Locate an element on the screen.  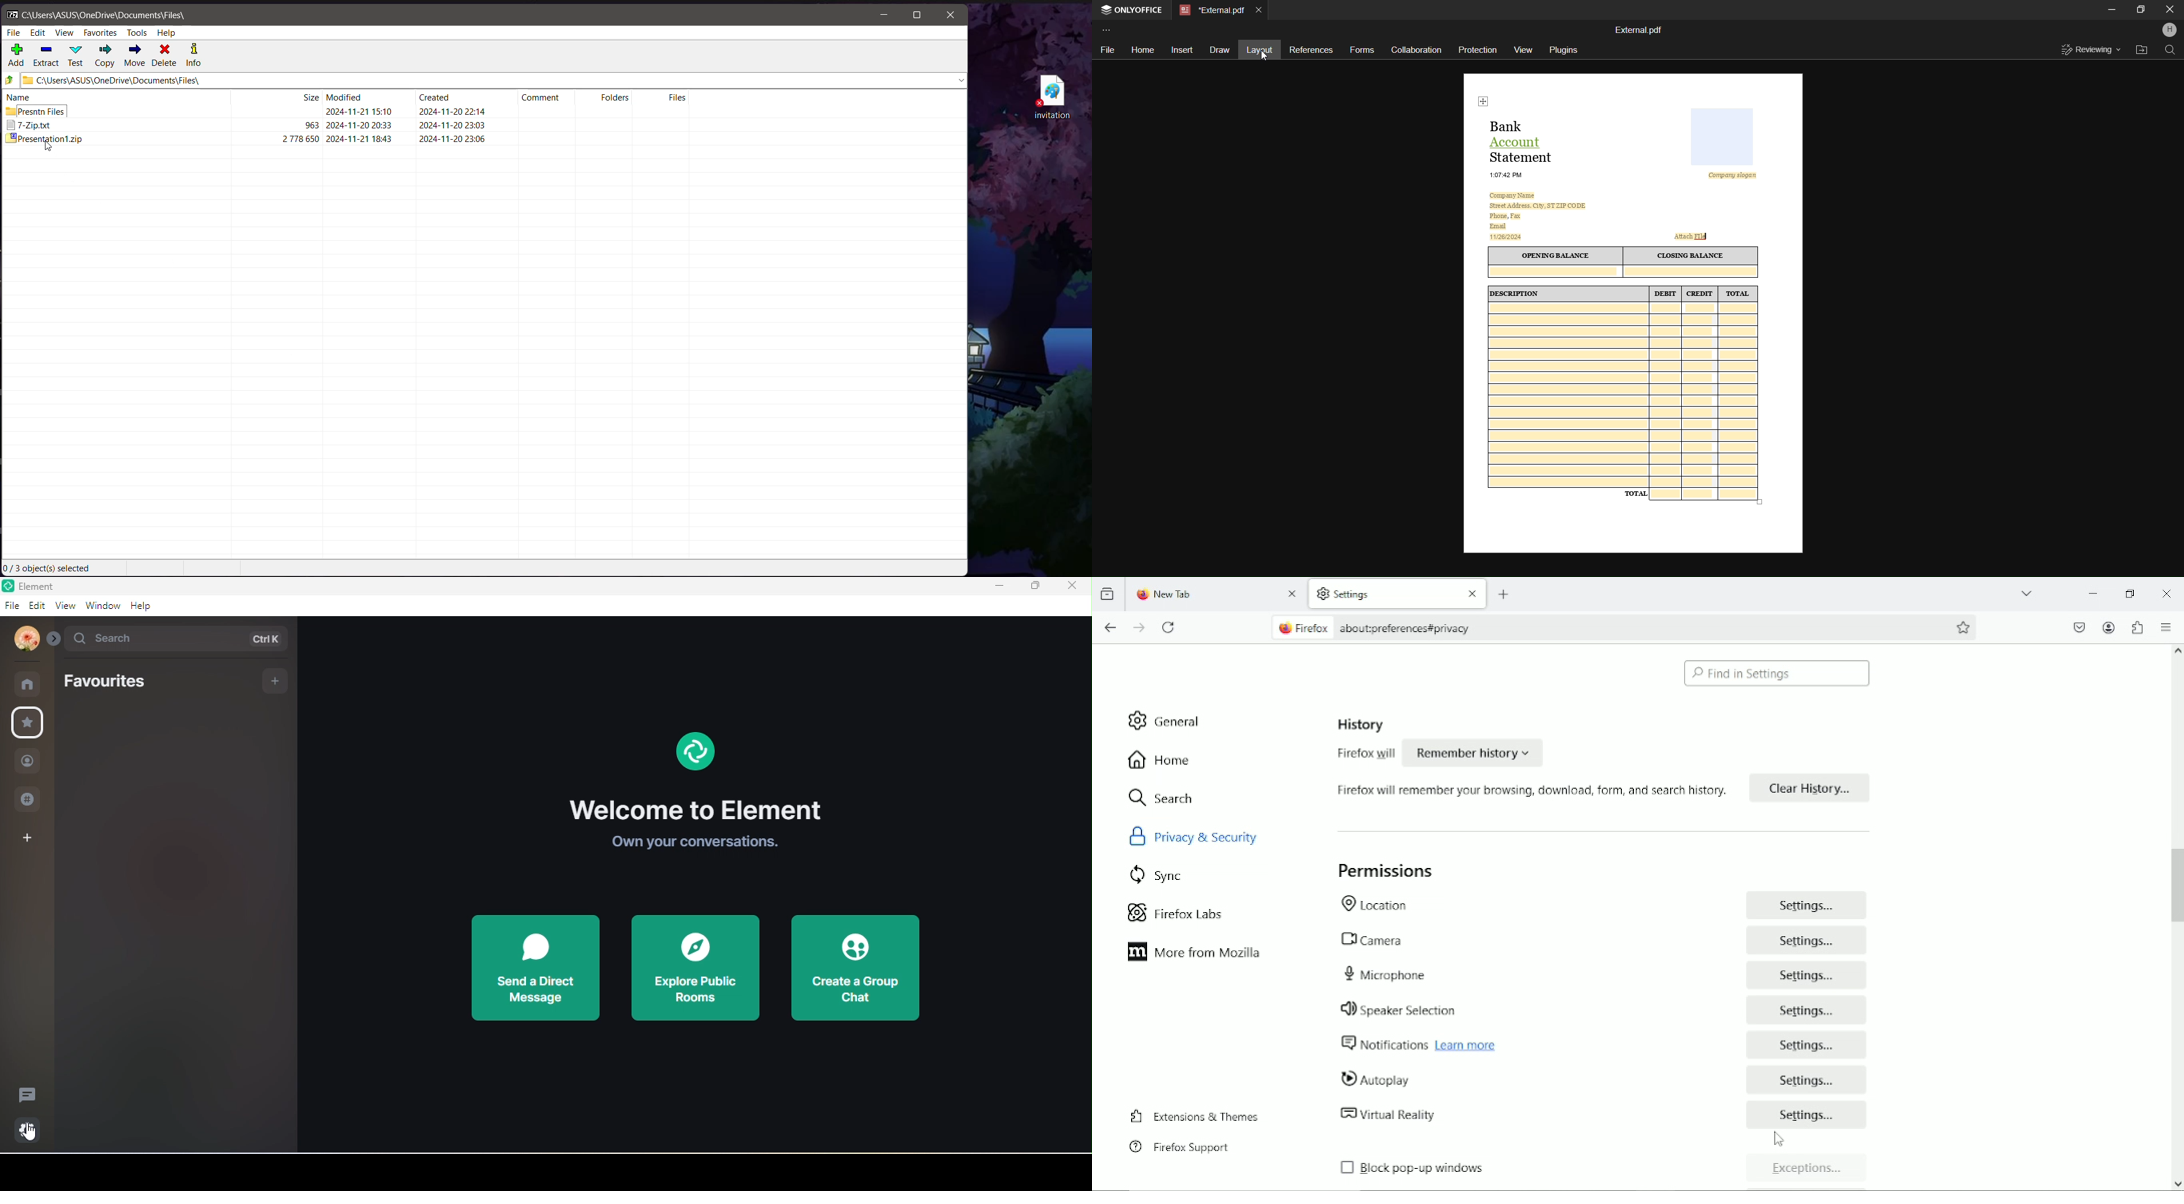
profile photo is located at coordinates (22, 639).